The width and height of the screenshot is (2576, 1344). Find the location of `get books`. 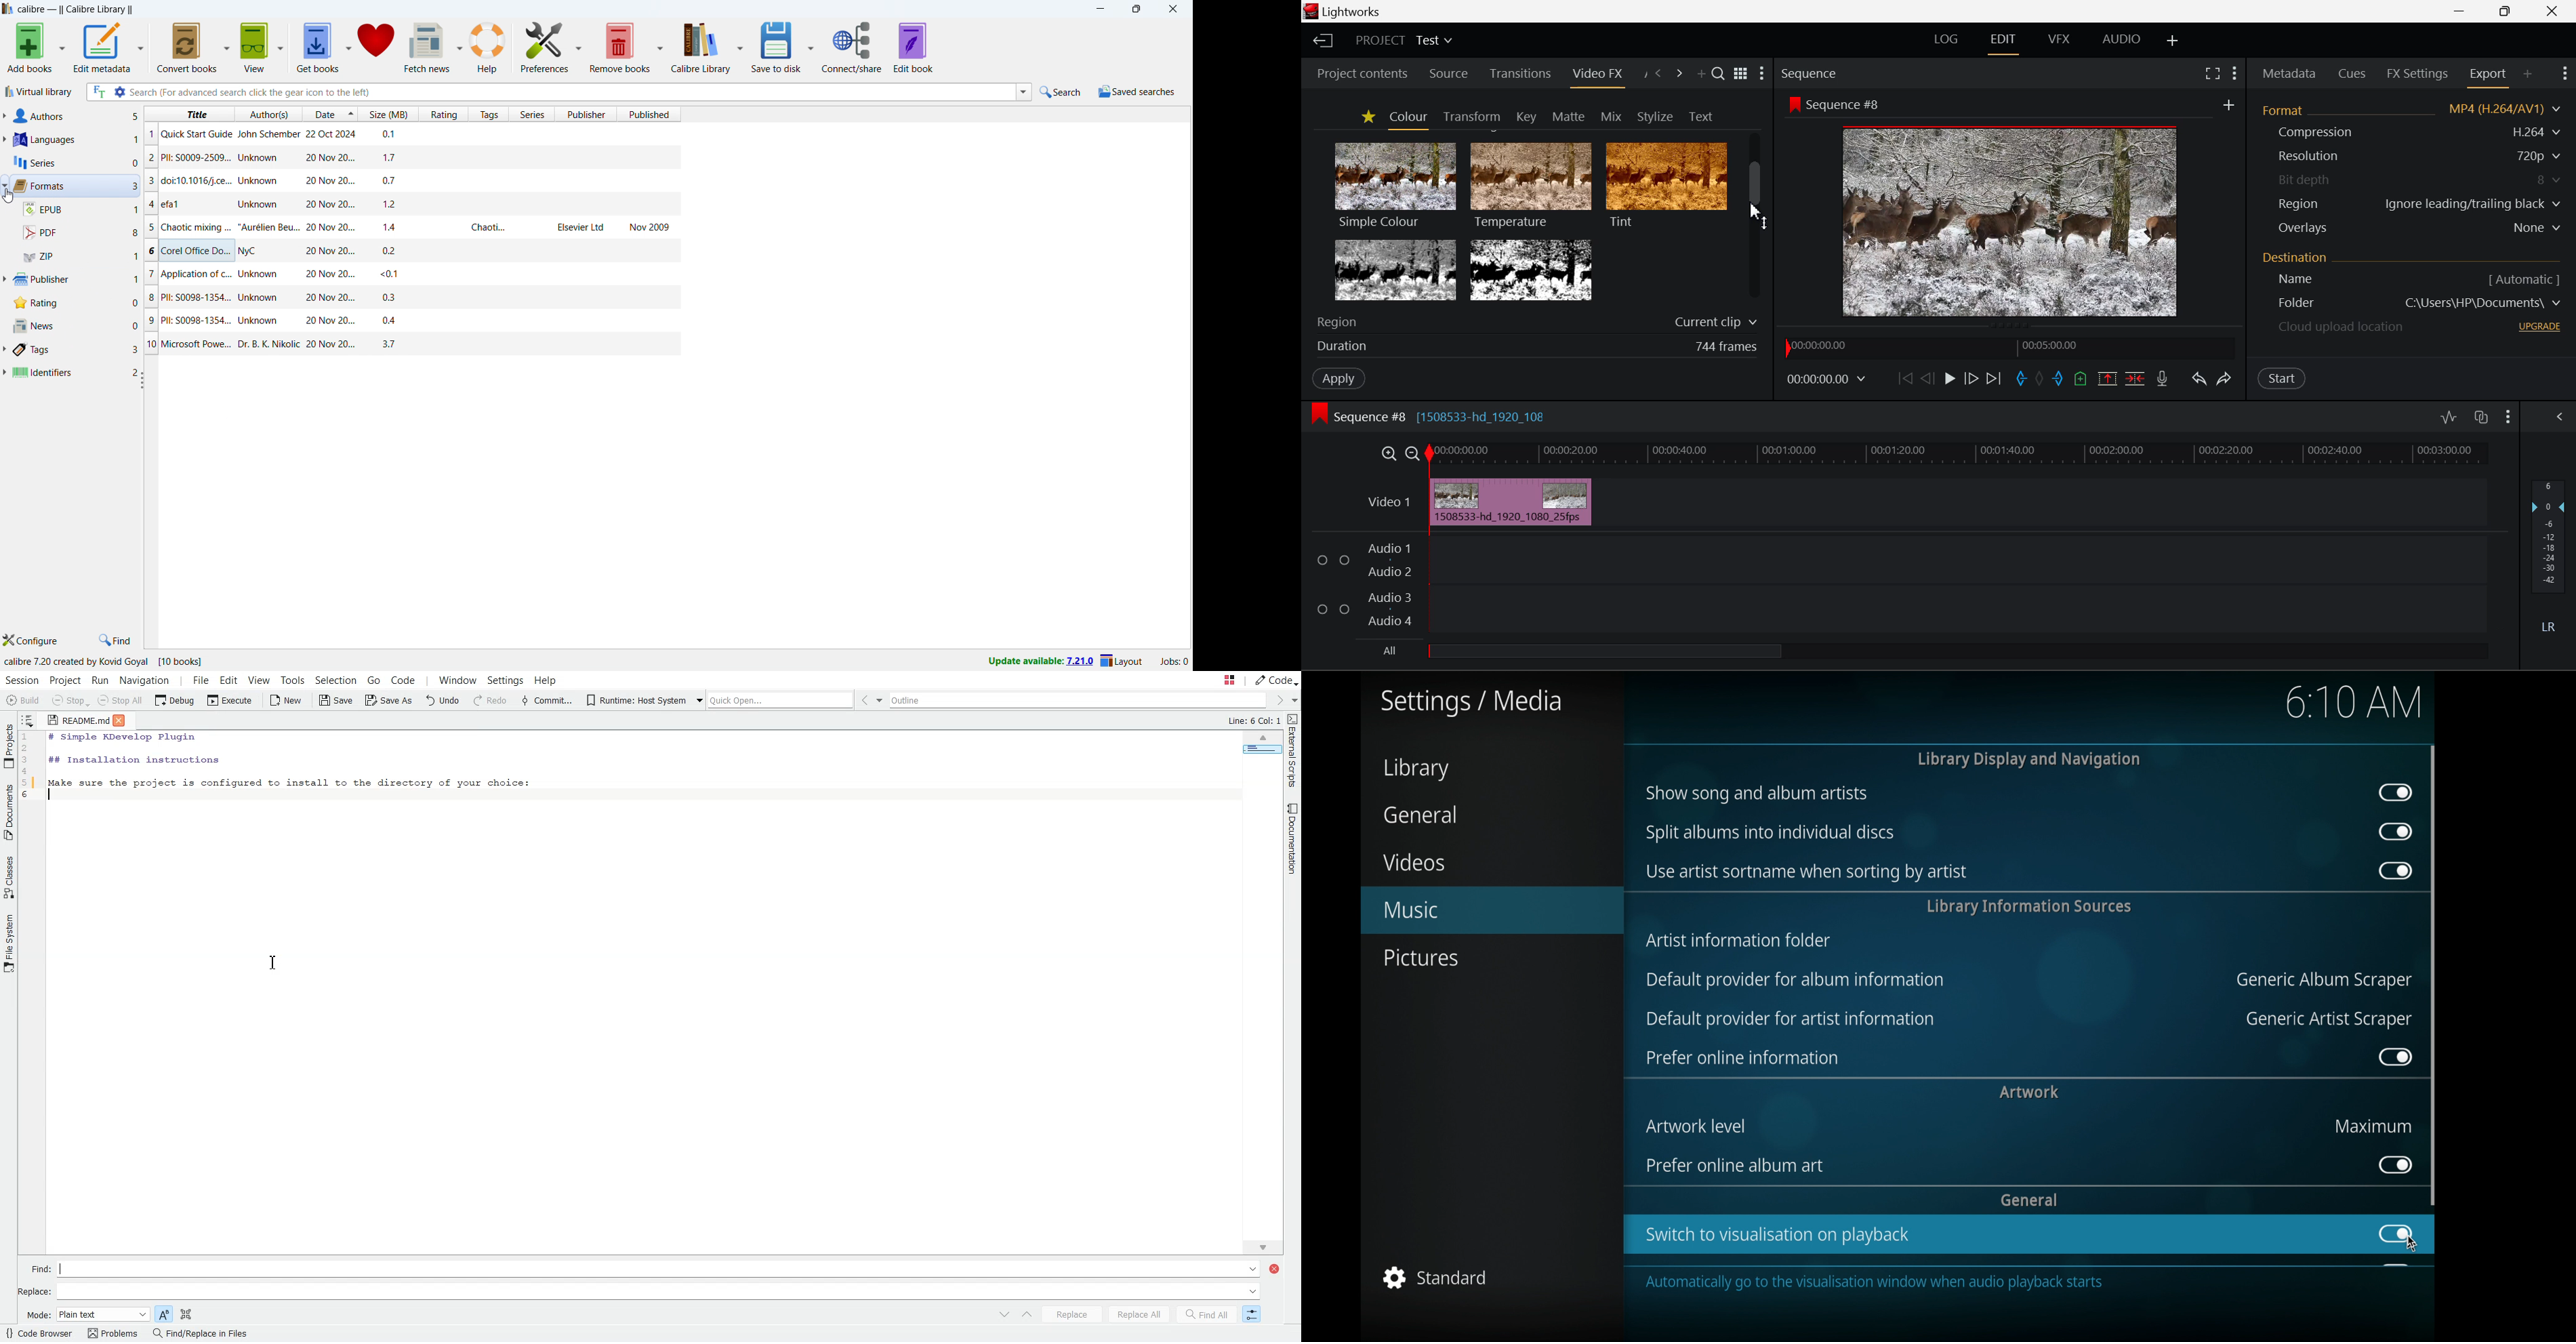

get books is located at coordinates (319, 47).